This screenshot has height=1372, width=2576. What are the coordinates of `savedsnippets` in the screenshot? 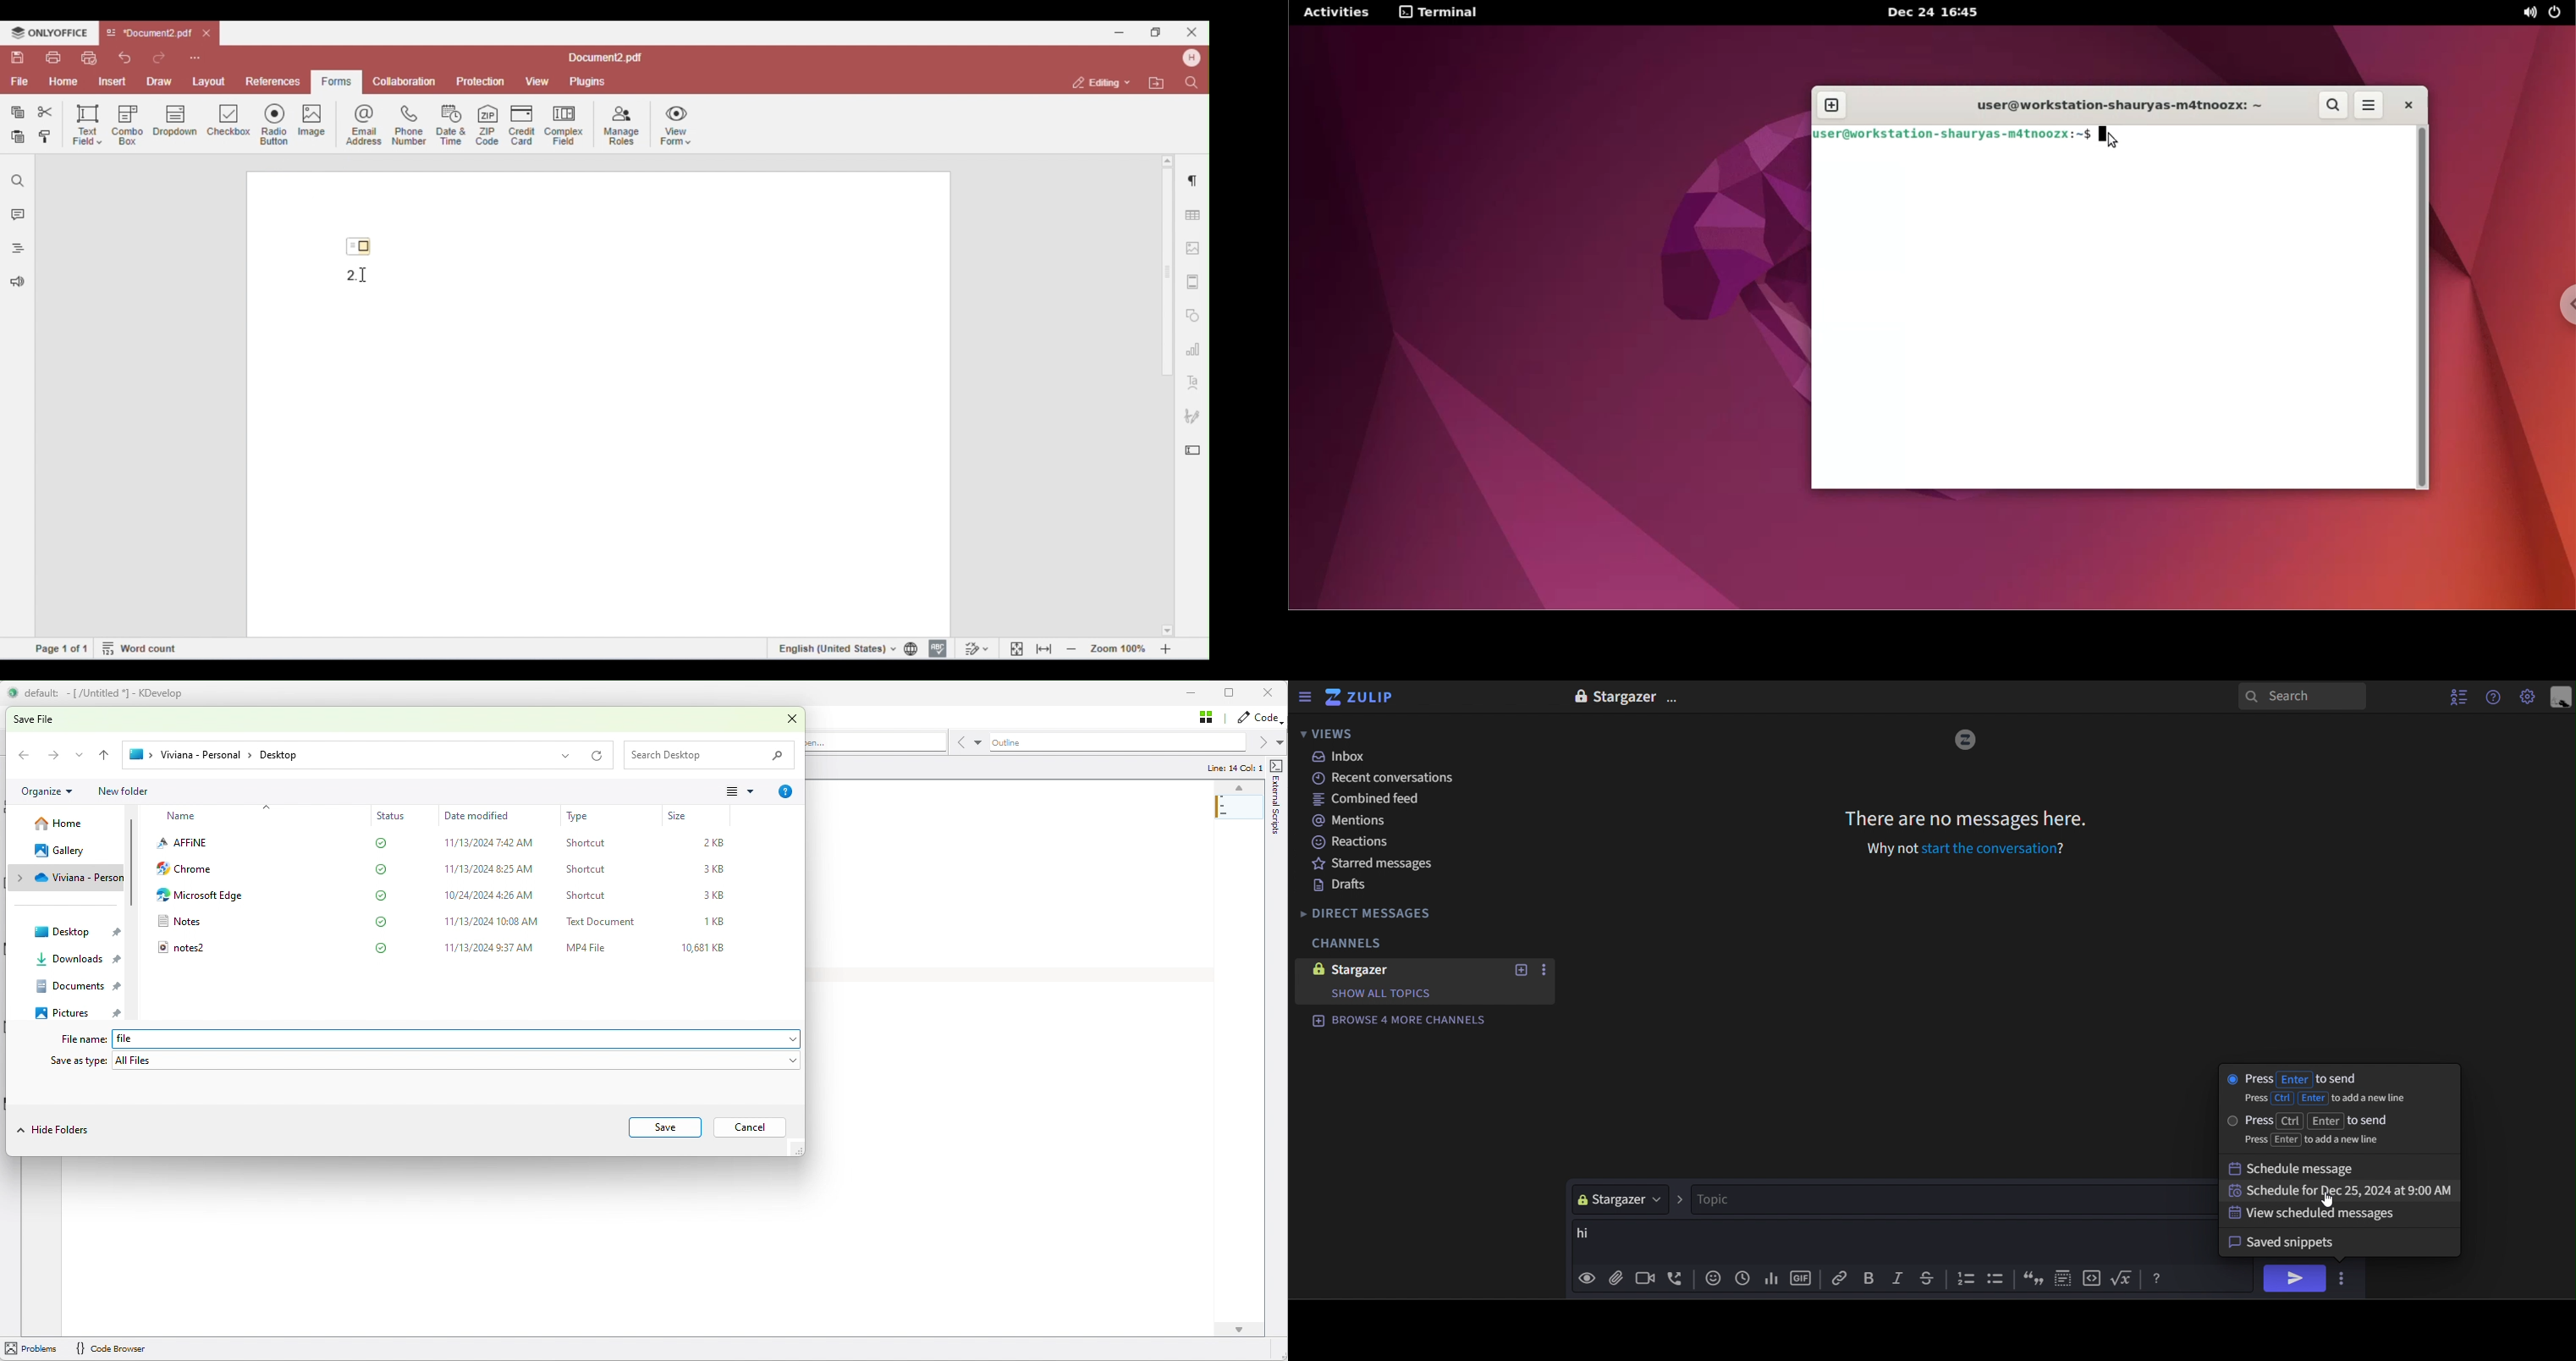 It's located at (2336, 1242).